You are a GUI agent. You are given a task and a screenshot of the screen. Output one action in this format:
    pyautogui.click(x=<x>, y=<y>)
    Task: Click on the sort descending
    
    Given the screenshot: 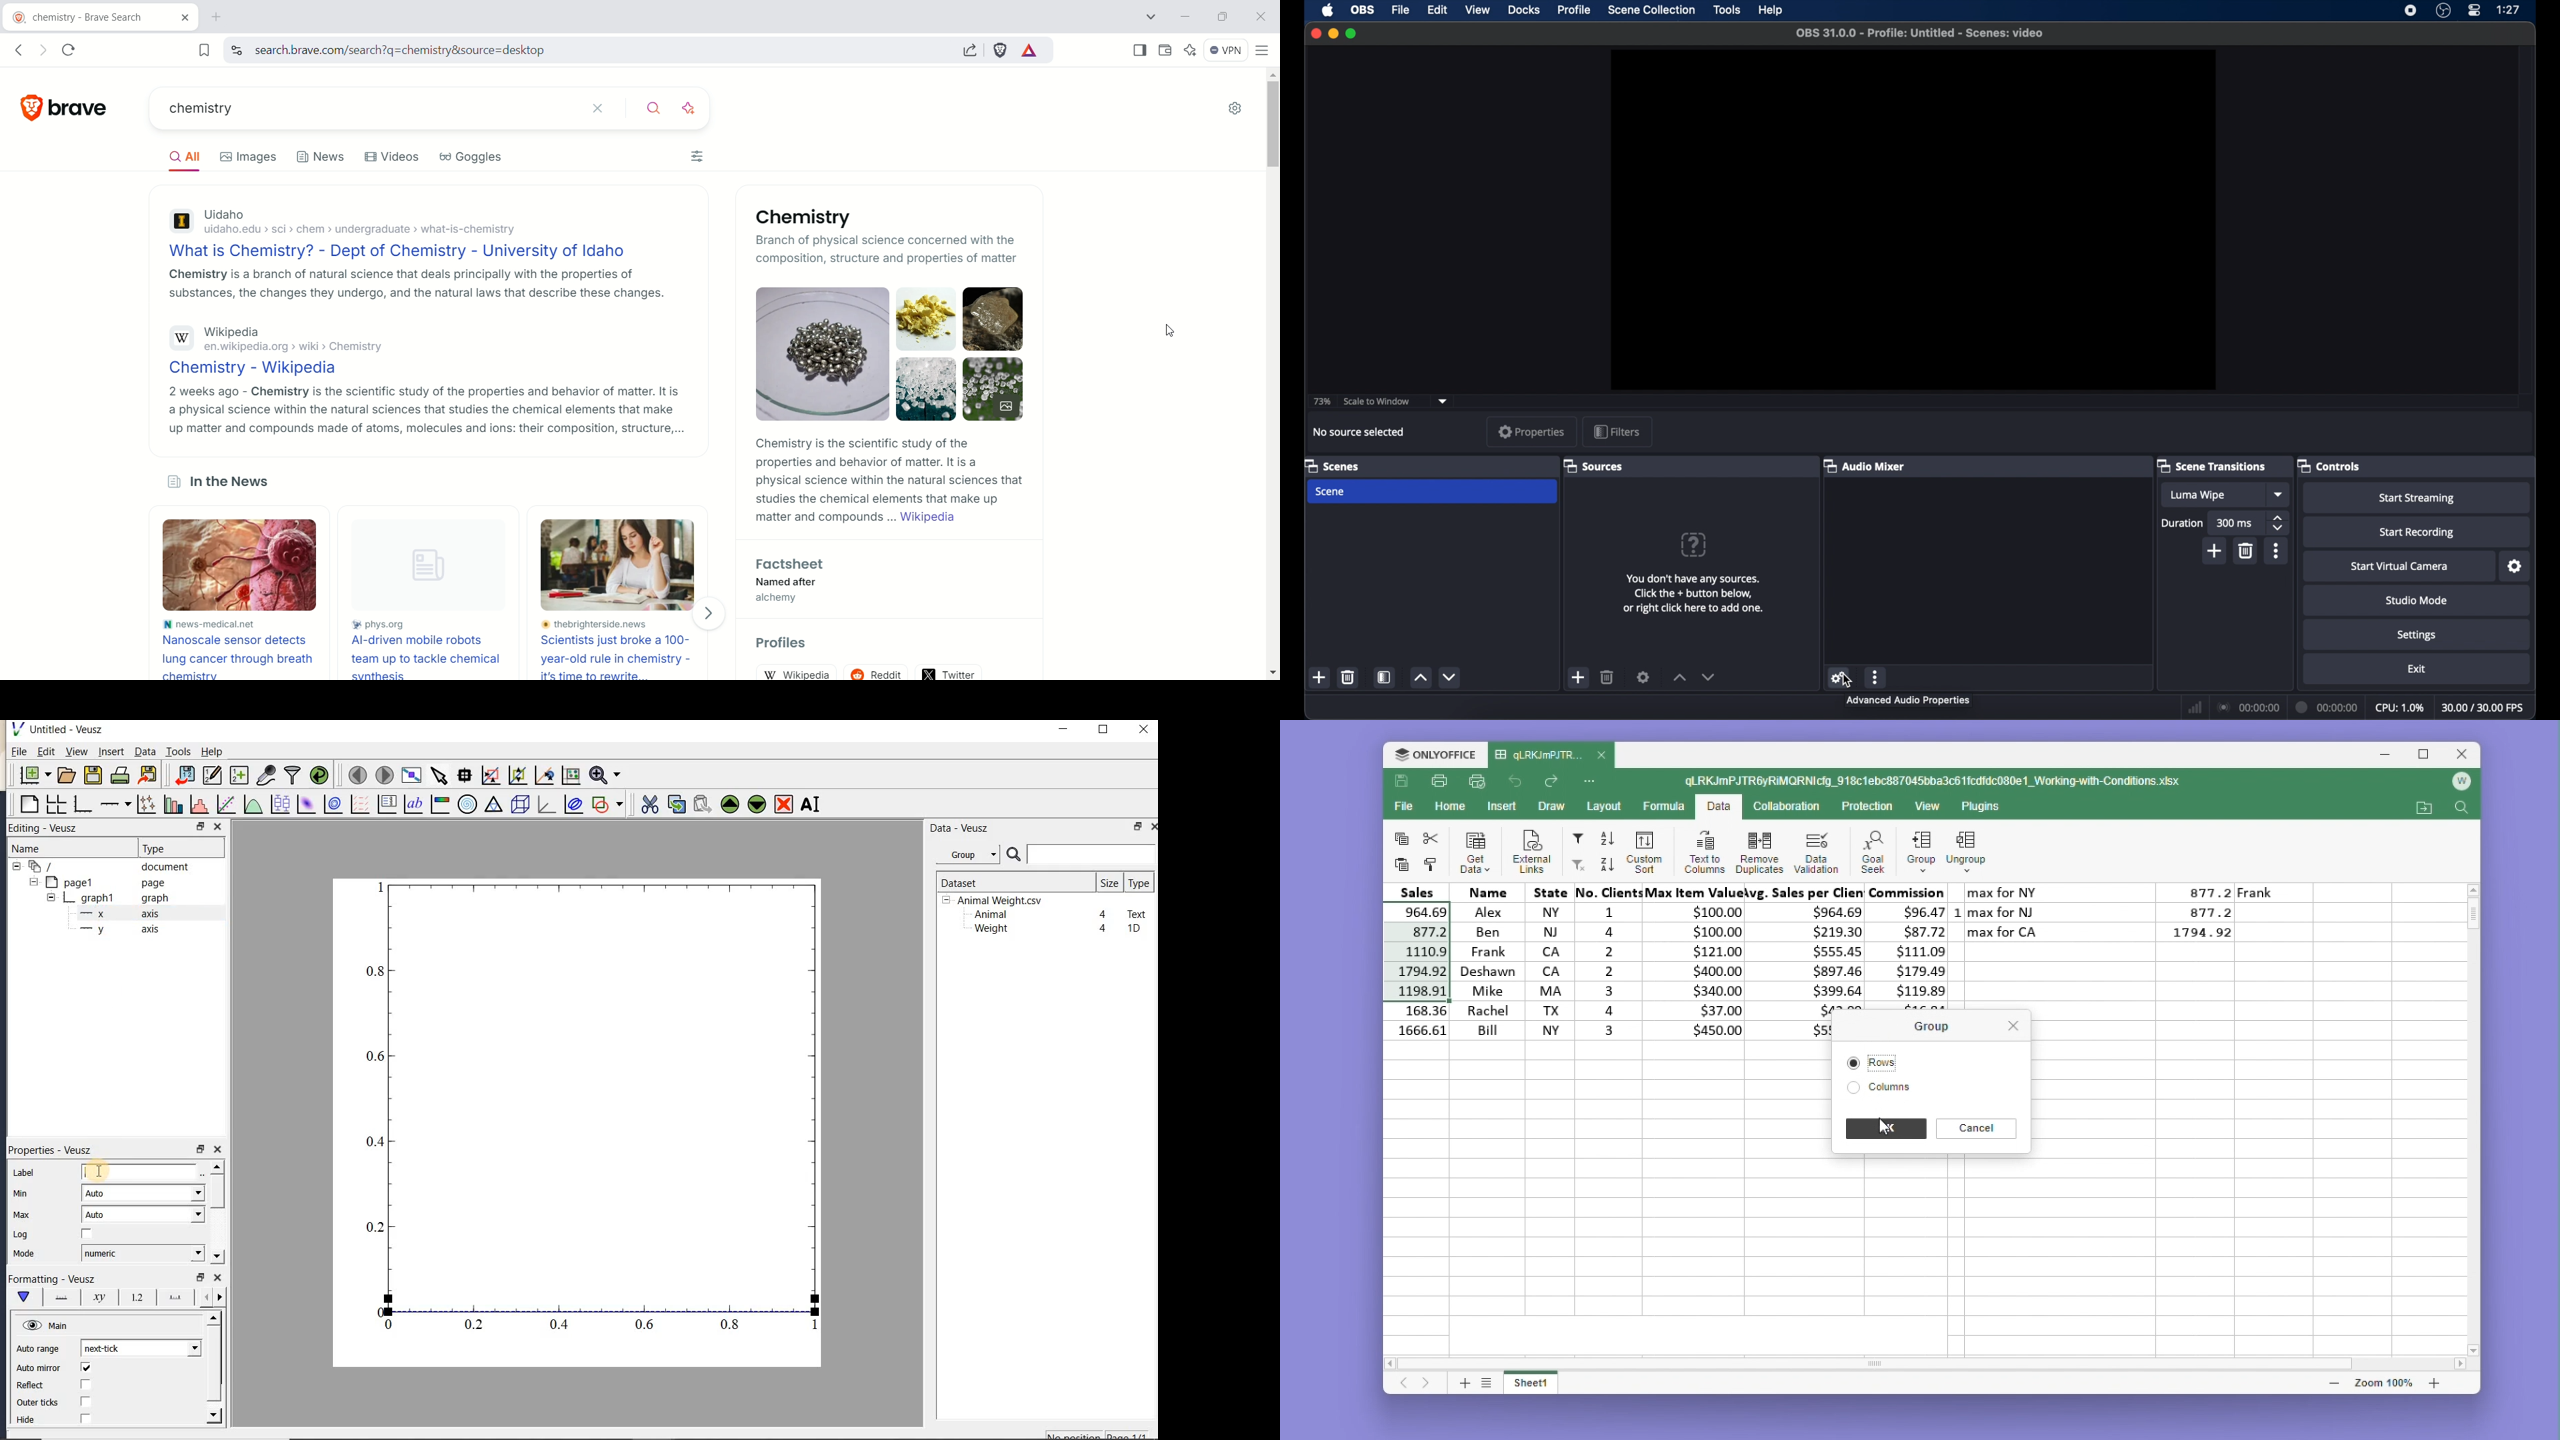 What is the action you would take?
    pyautogui.click(x=1606, y=864)
    